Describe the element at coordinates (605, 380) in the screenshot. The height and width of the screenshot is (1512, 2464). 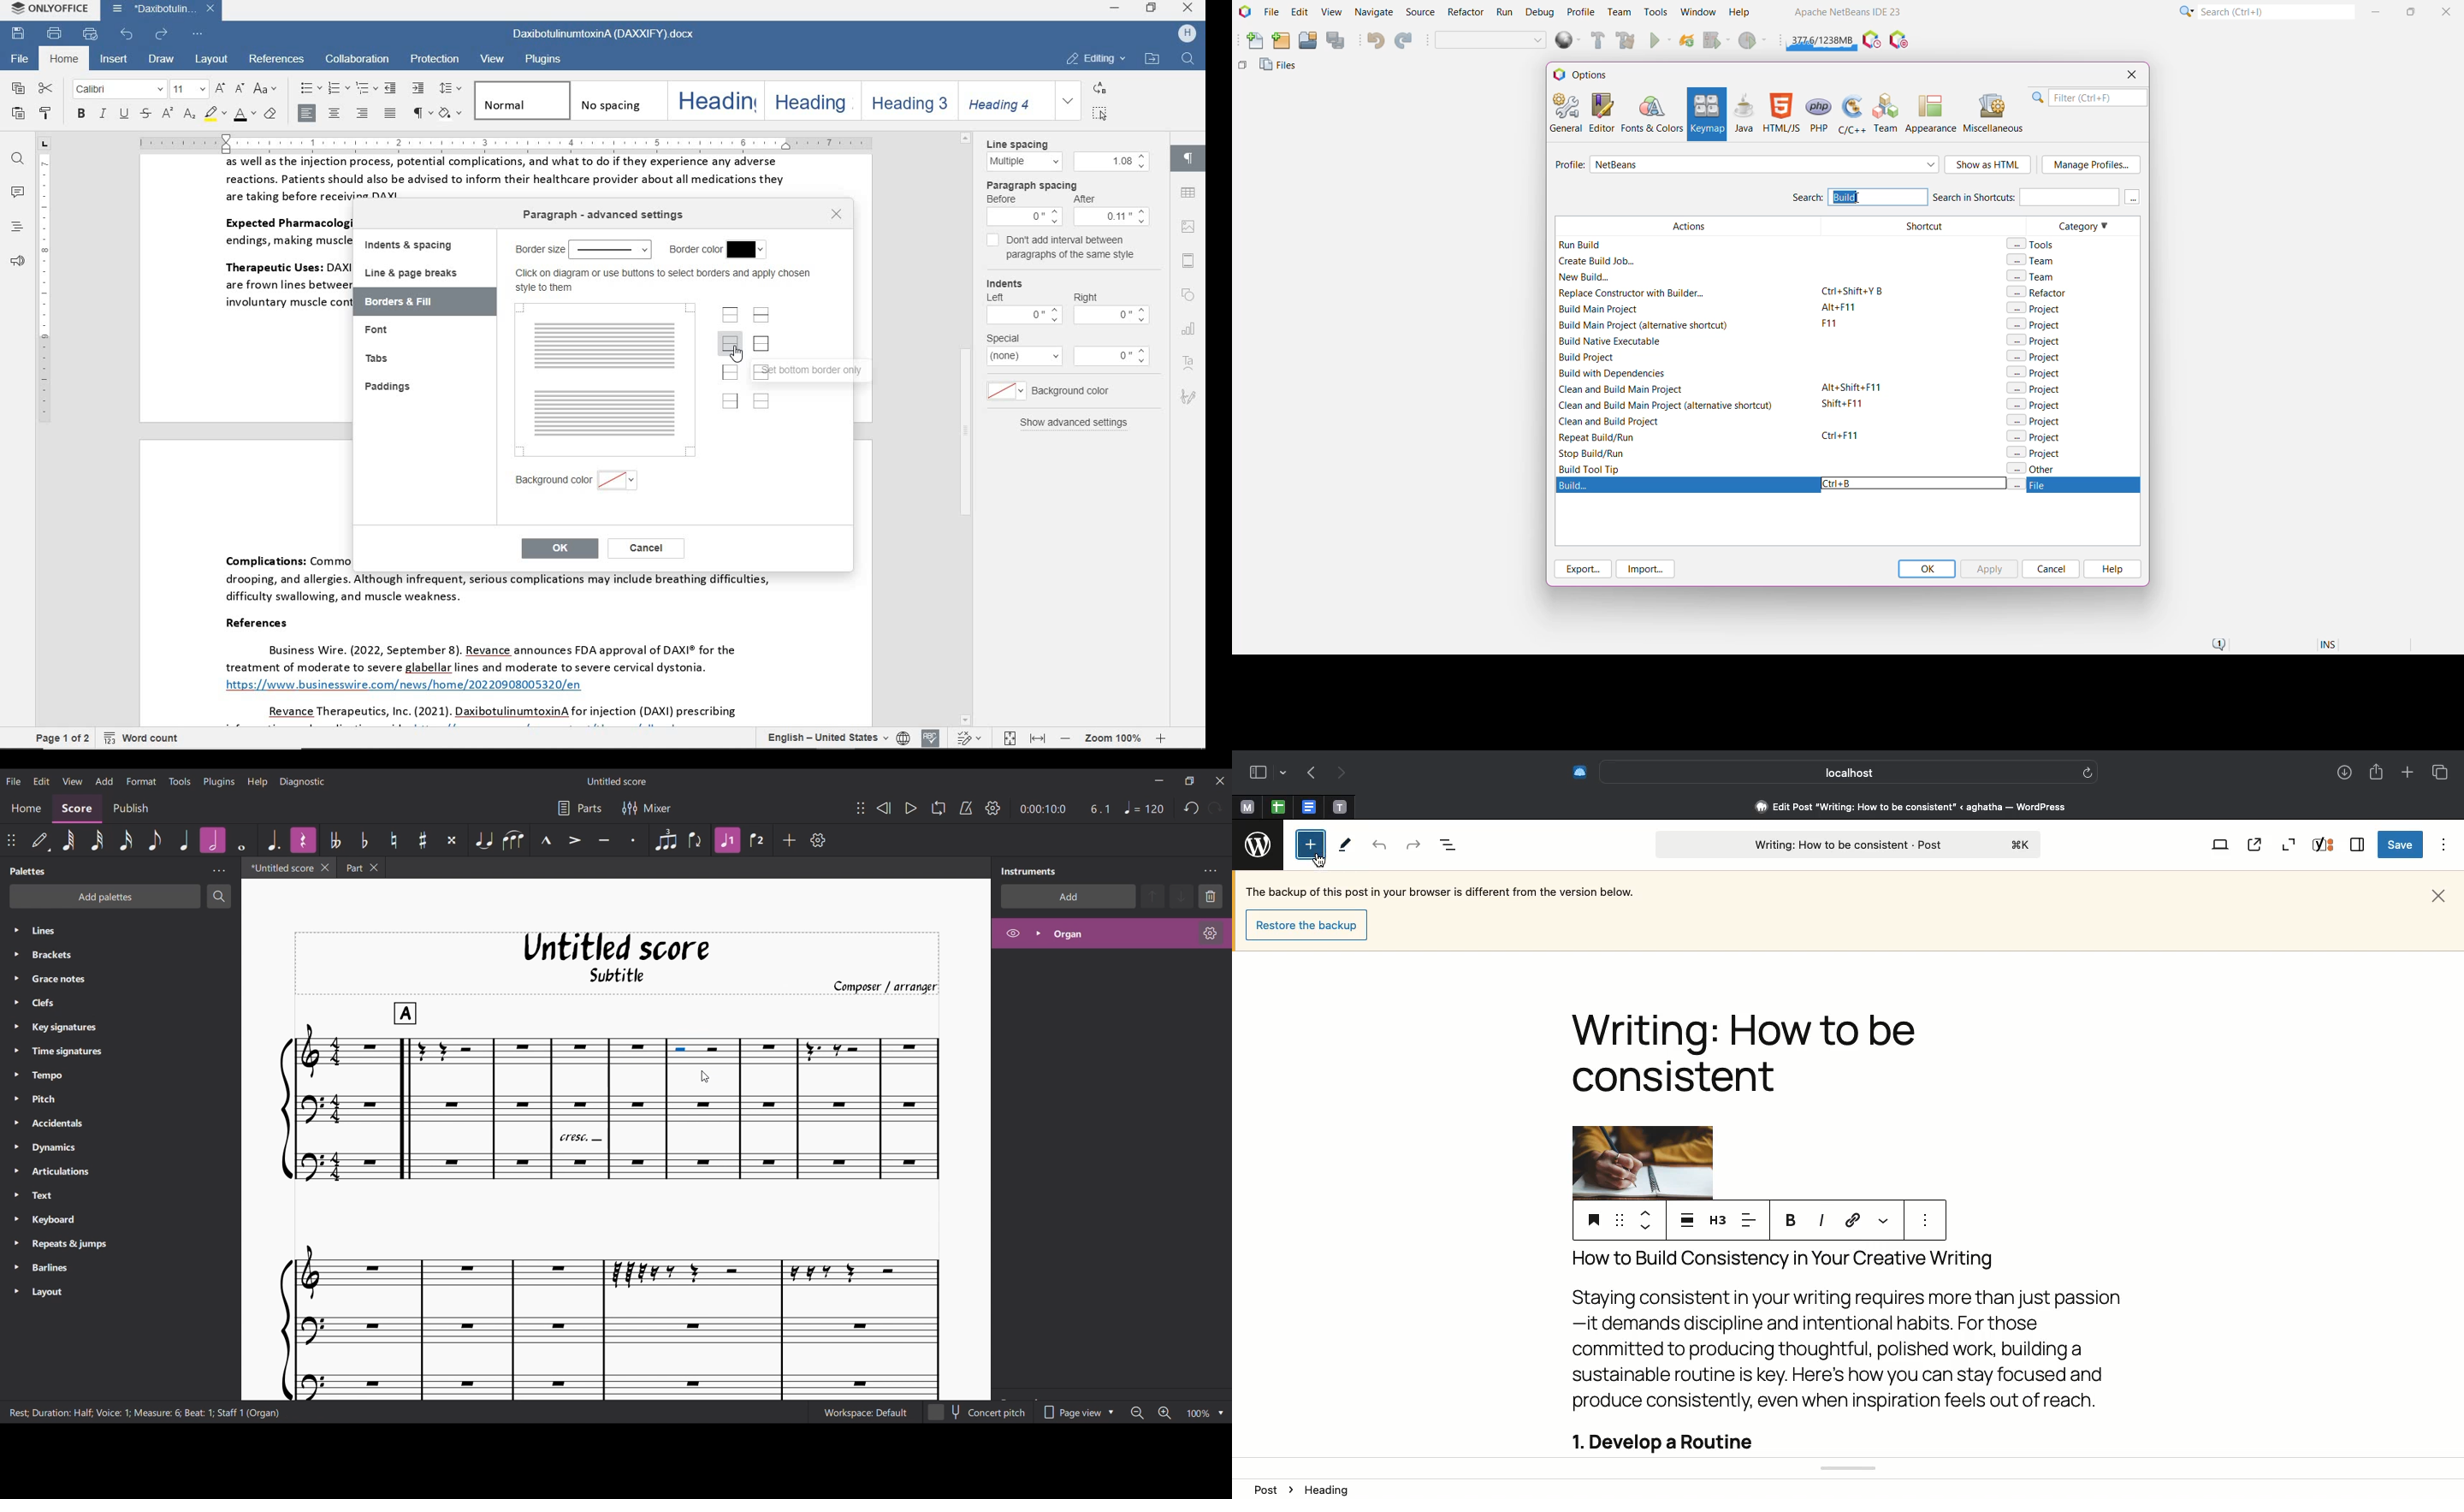
I see `border preview` at that location.